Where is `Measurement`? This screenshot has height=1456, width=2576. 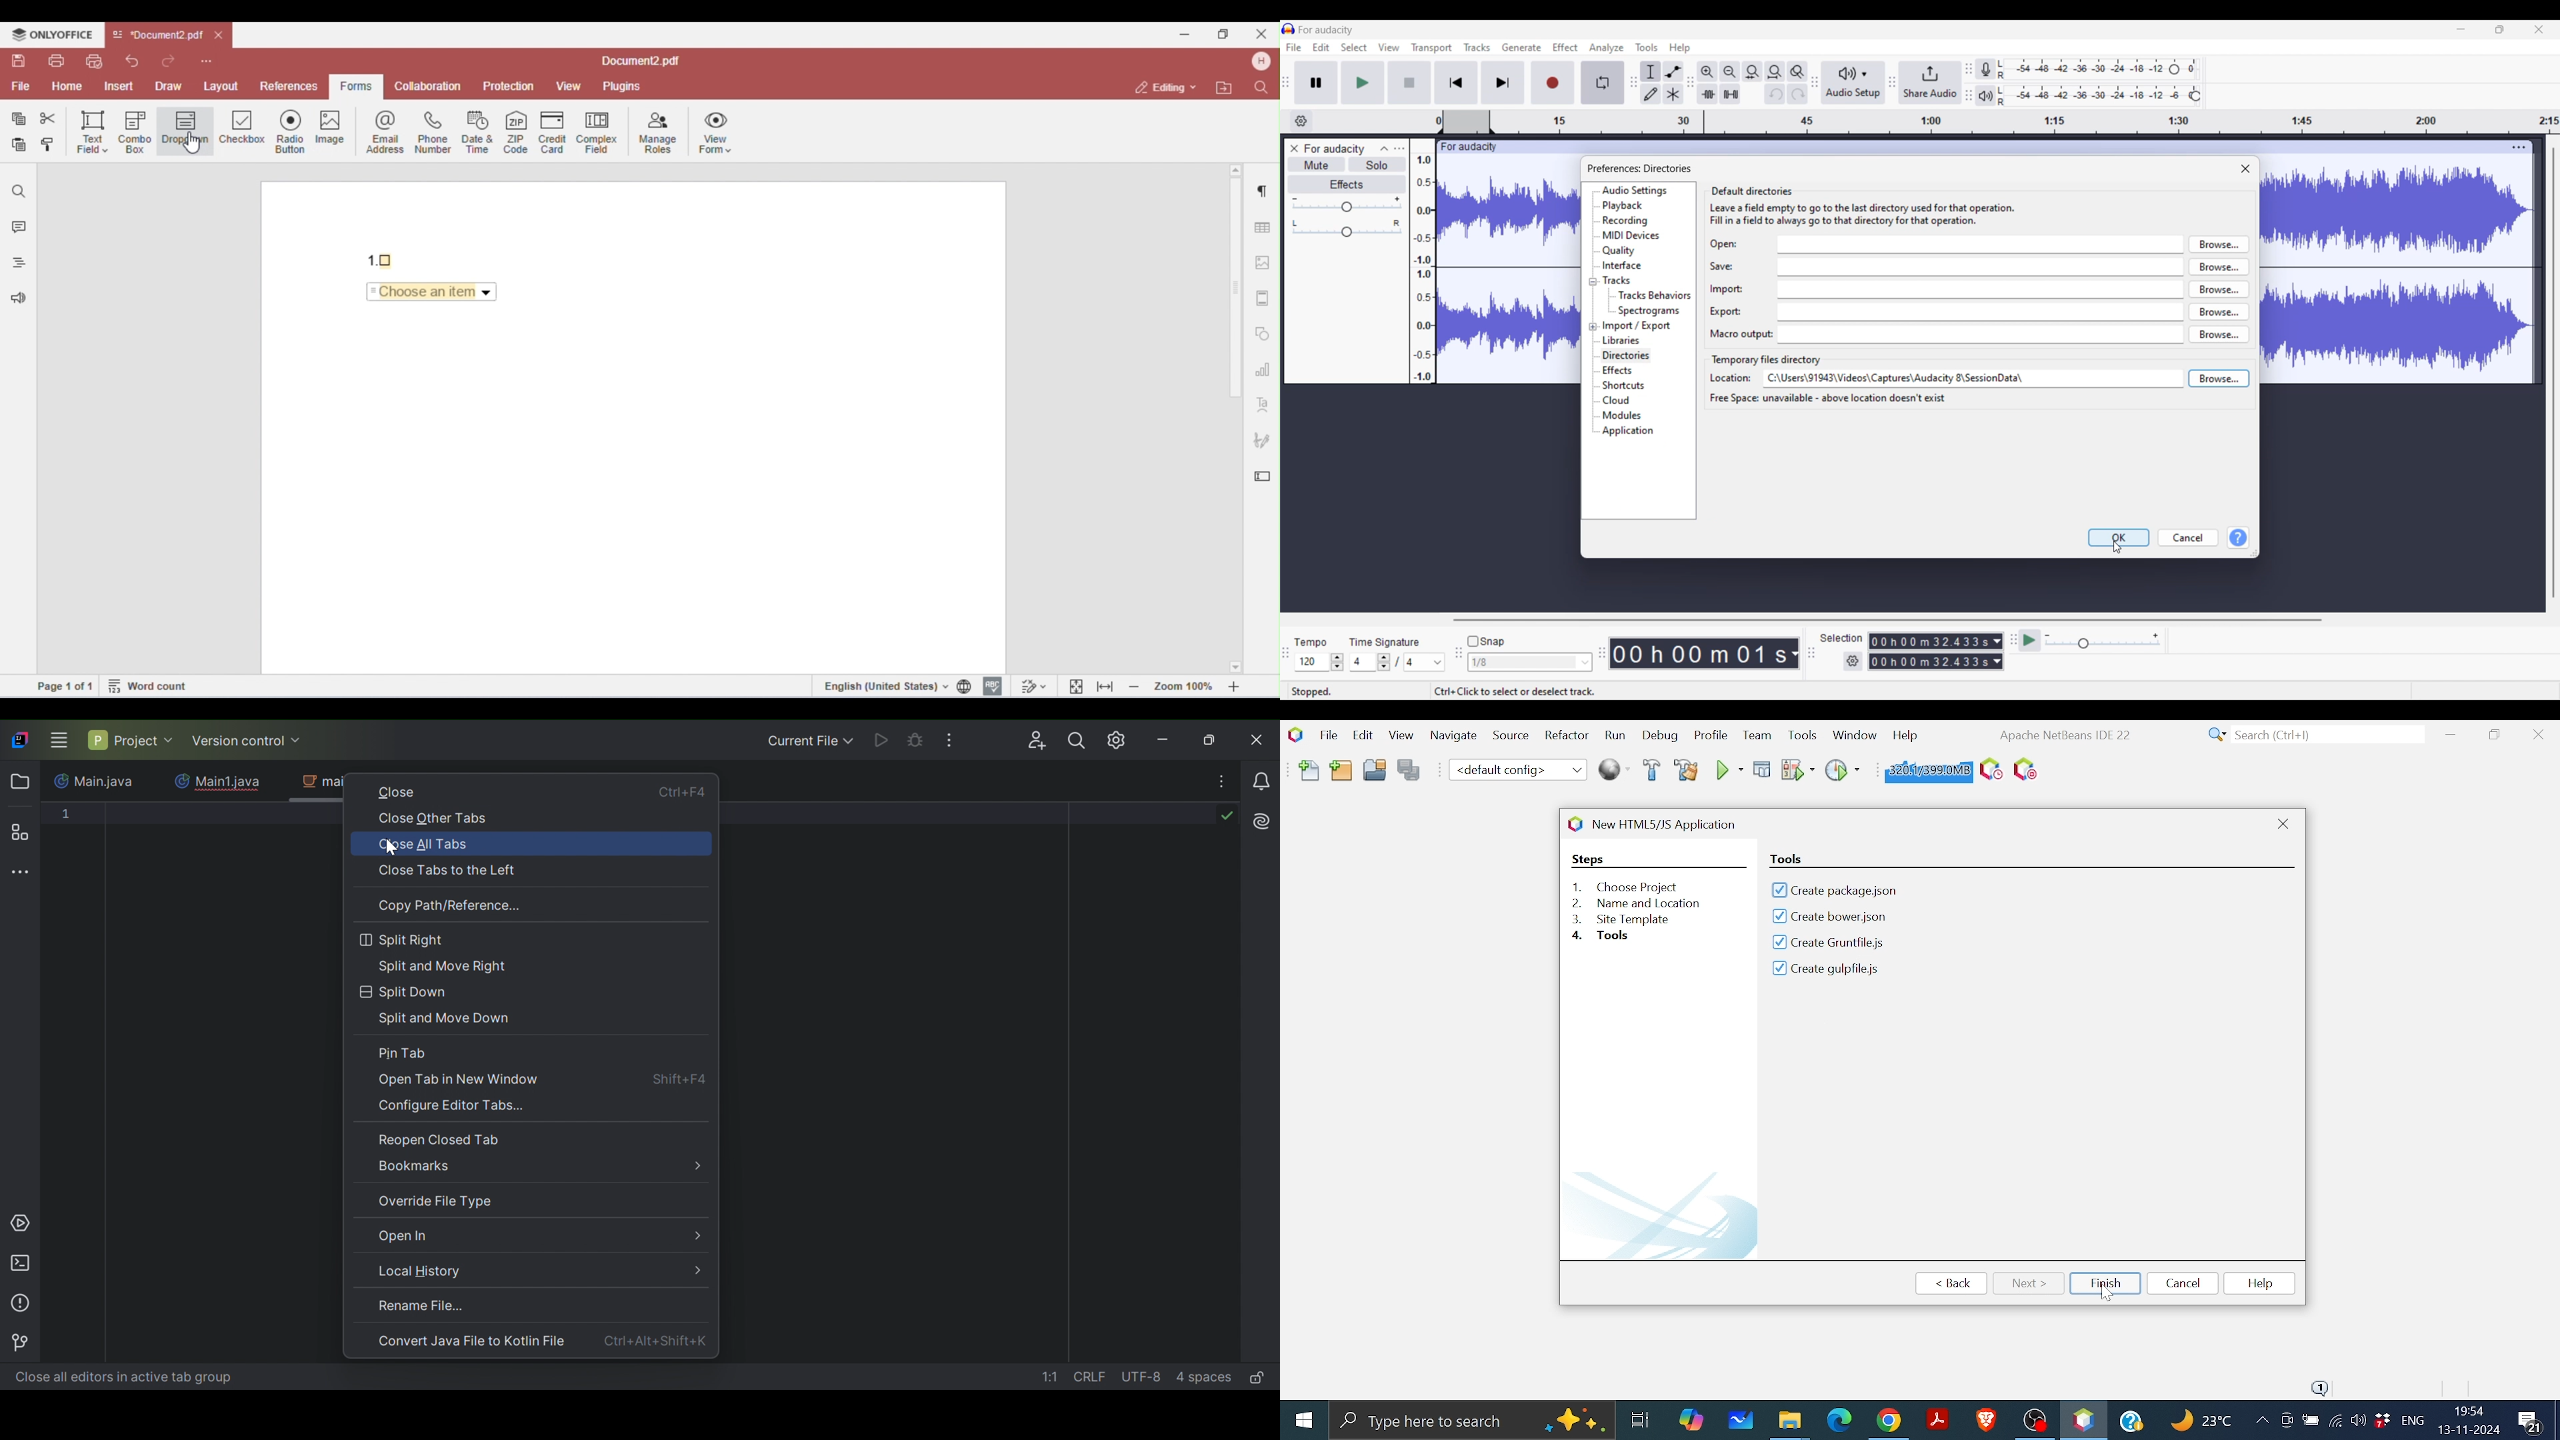
Measurement is located at coordinates (1795, 654).